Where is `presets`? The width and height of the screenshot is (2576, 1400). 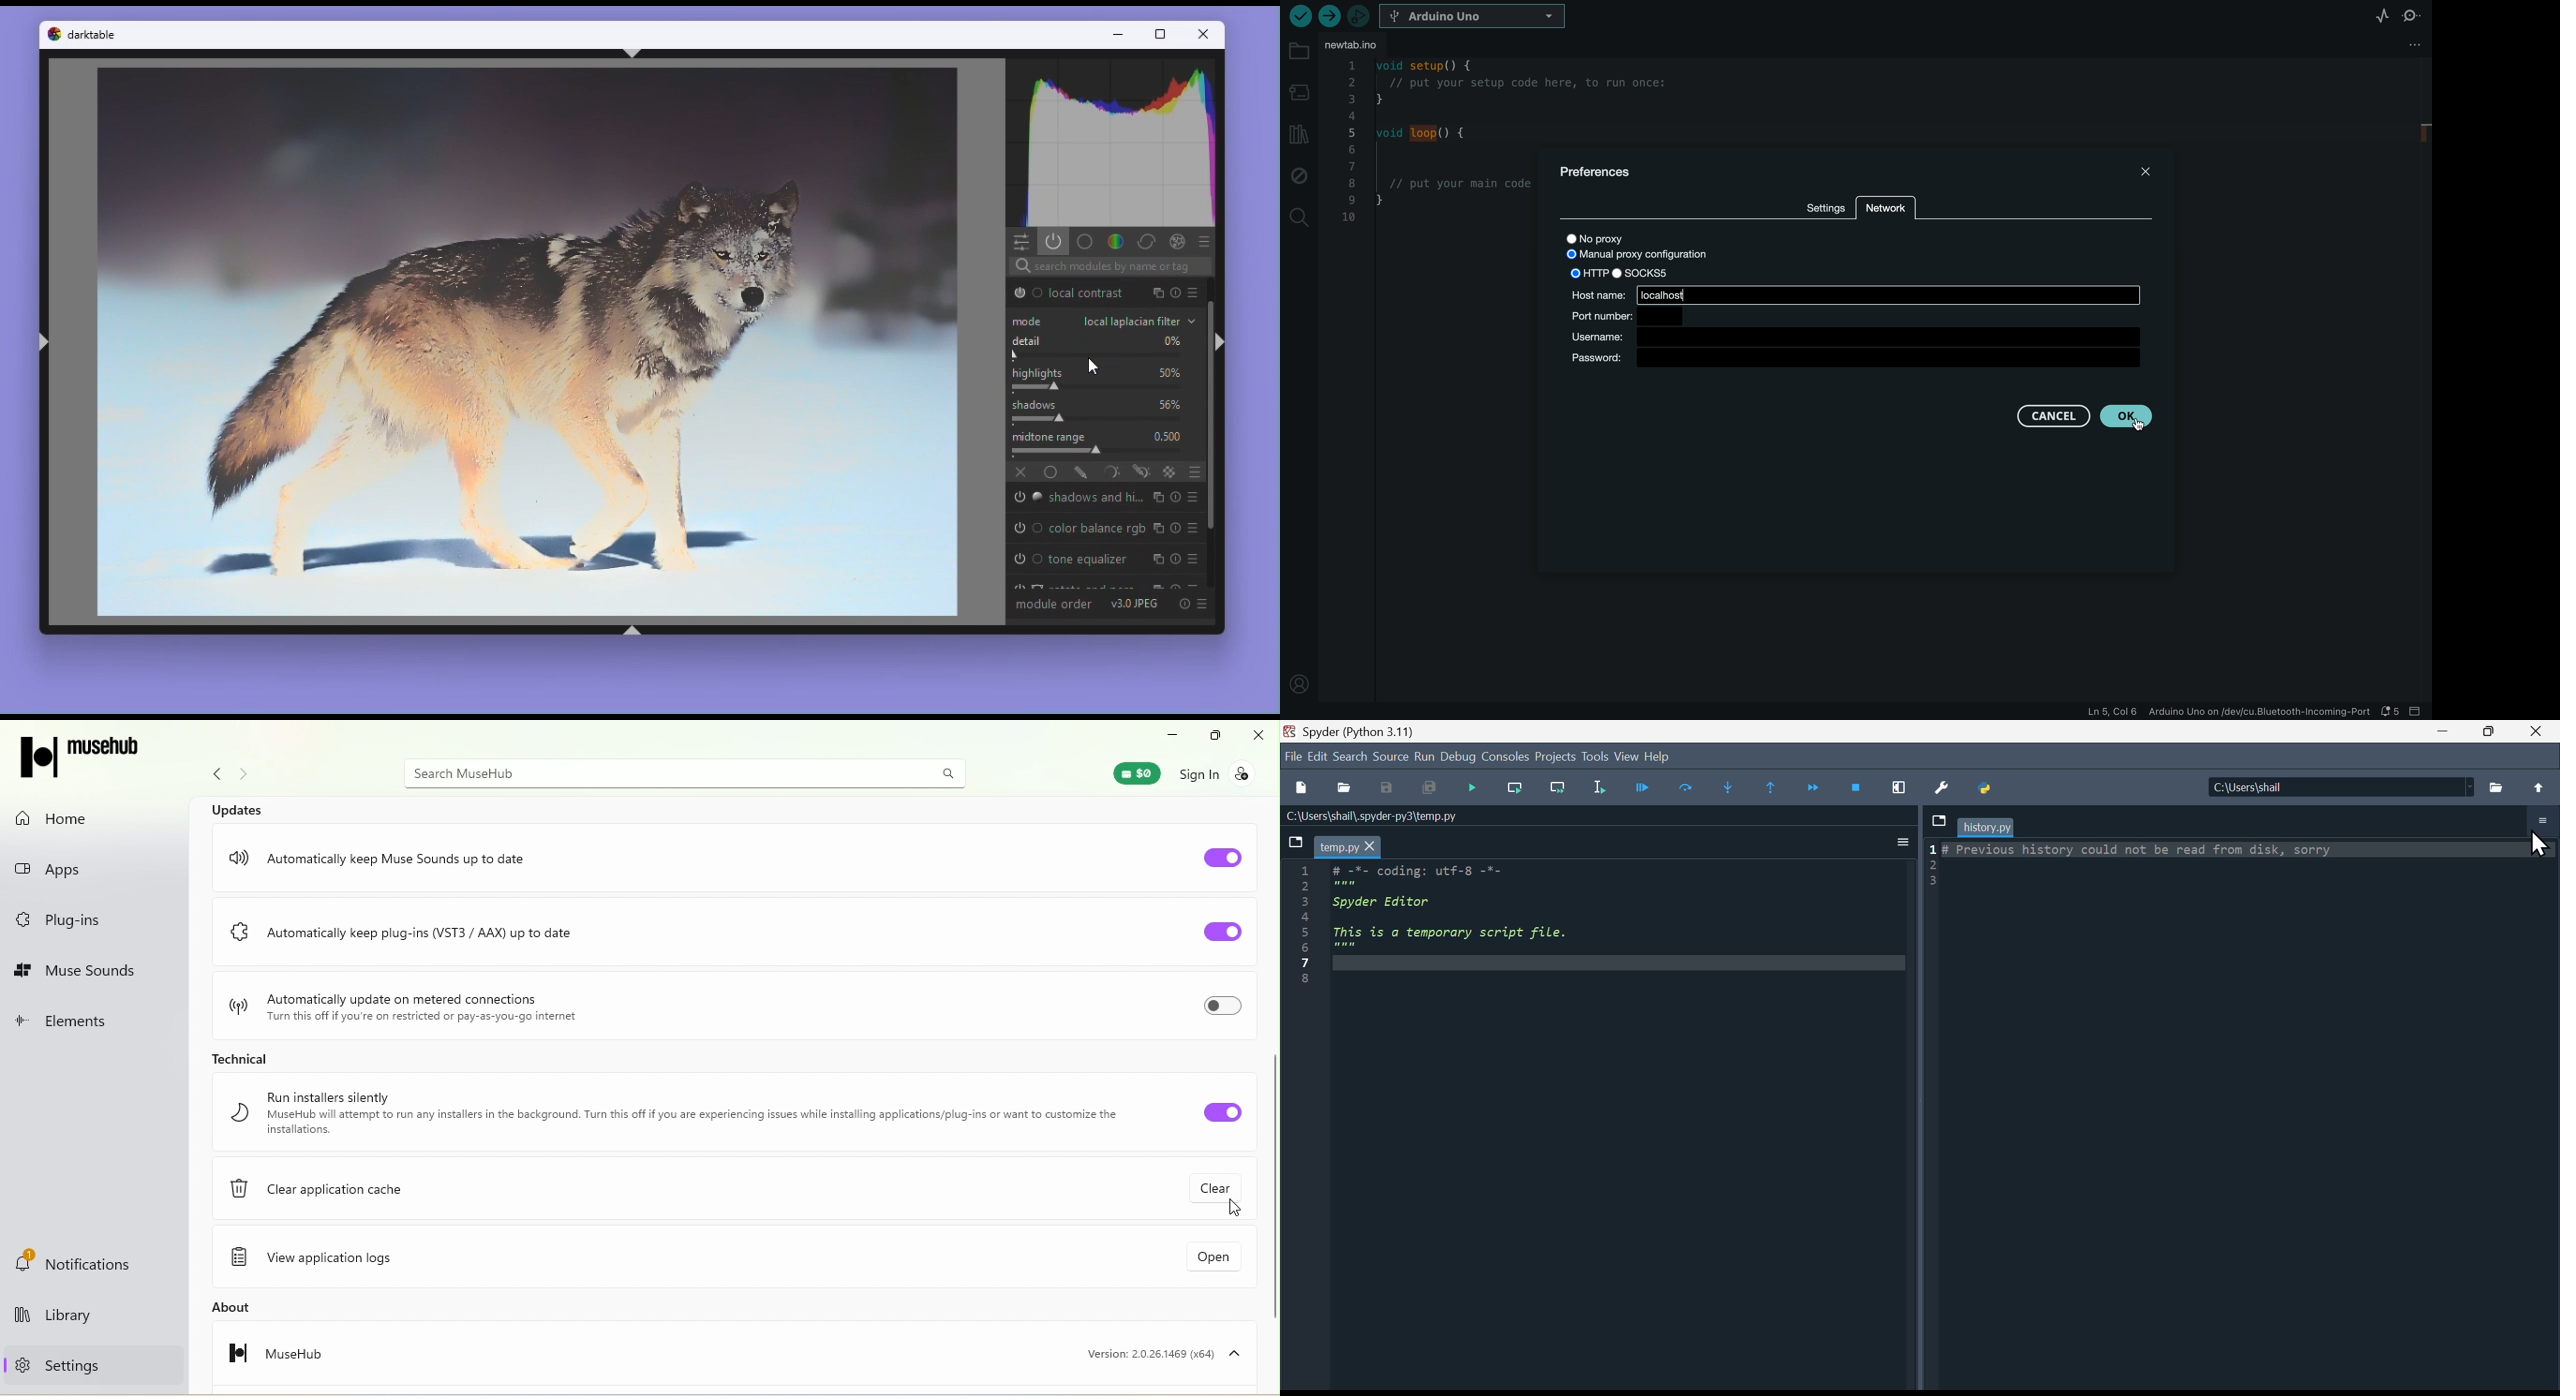 presets is located at coordinates (1196, 557).